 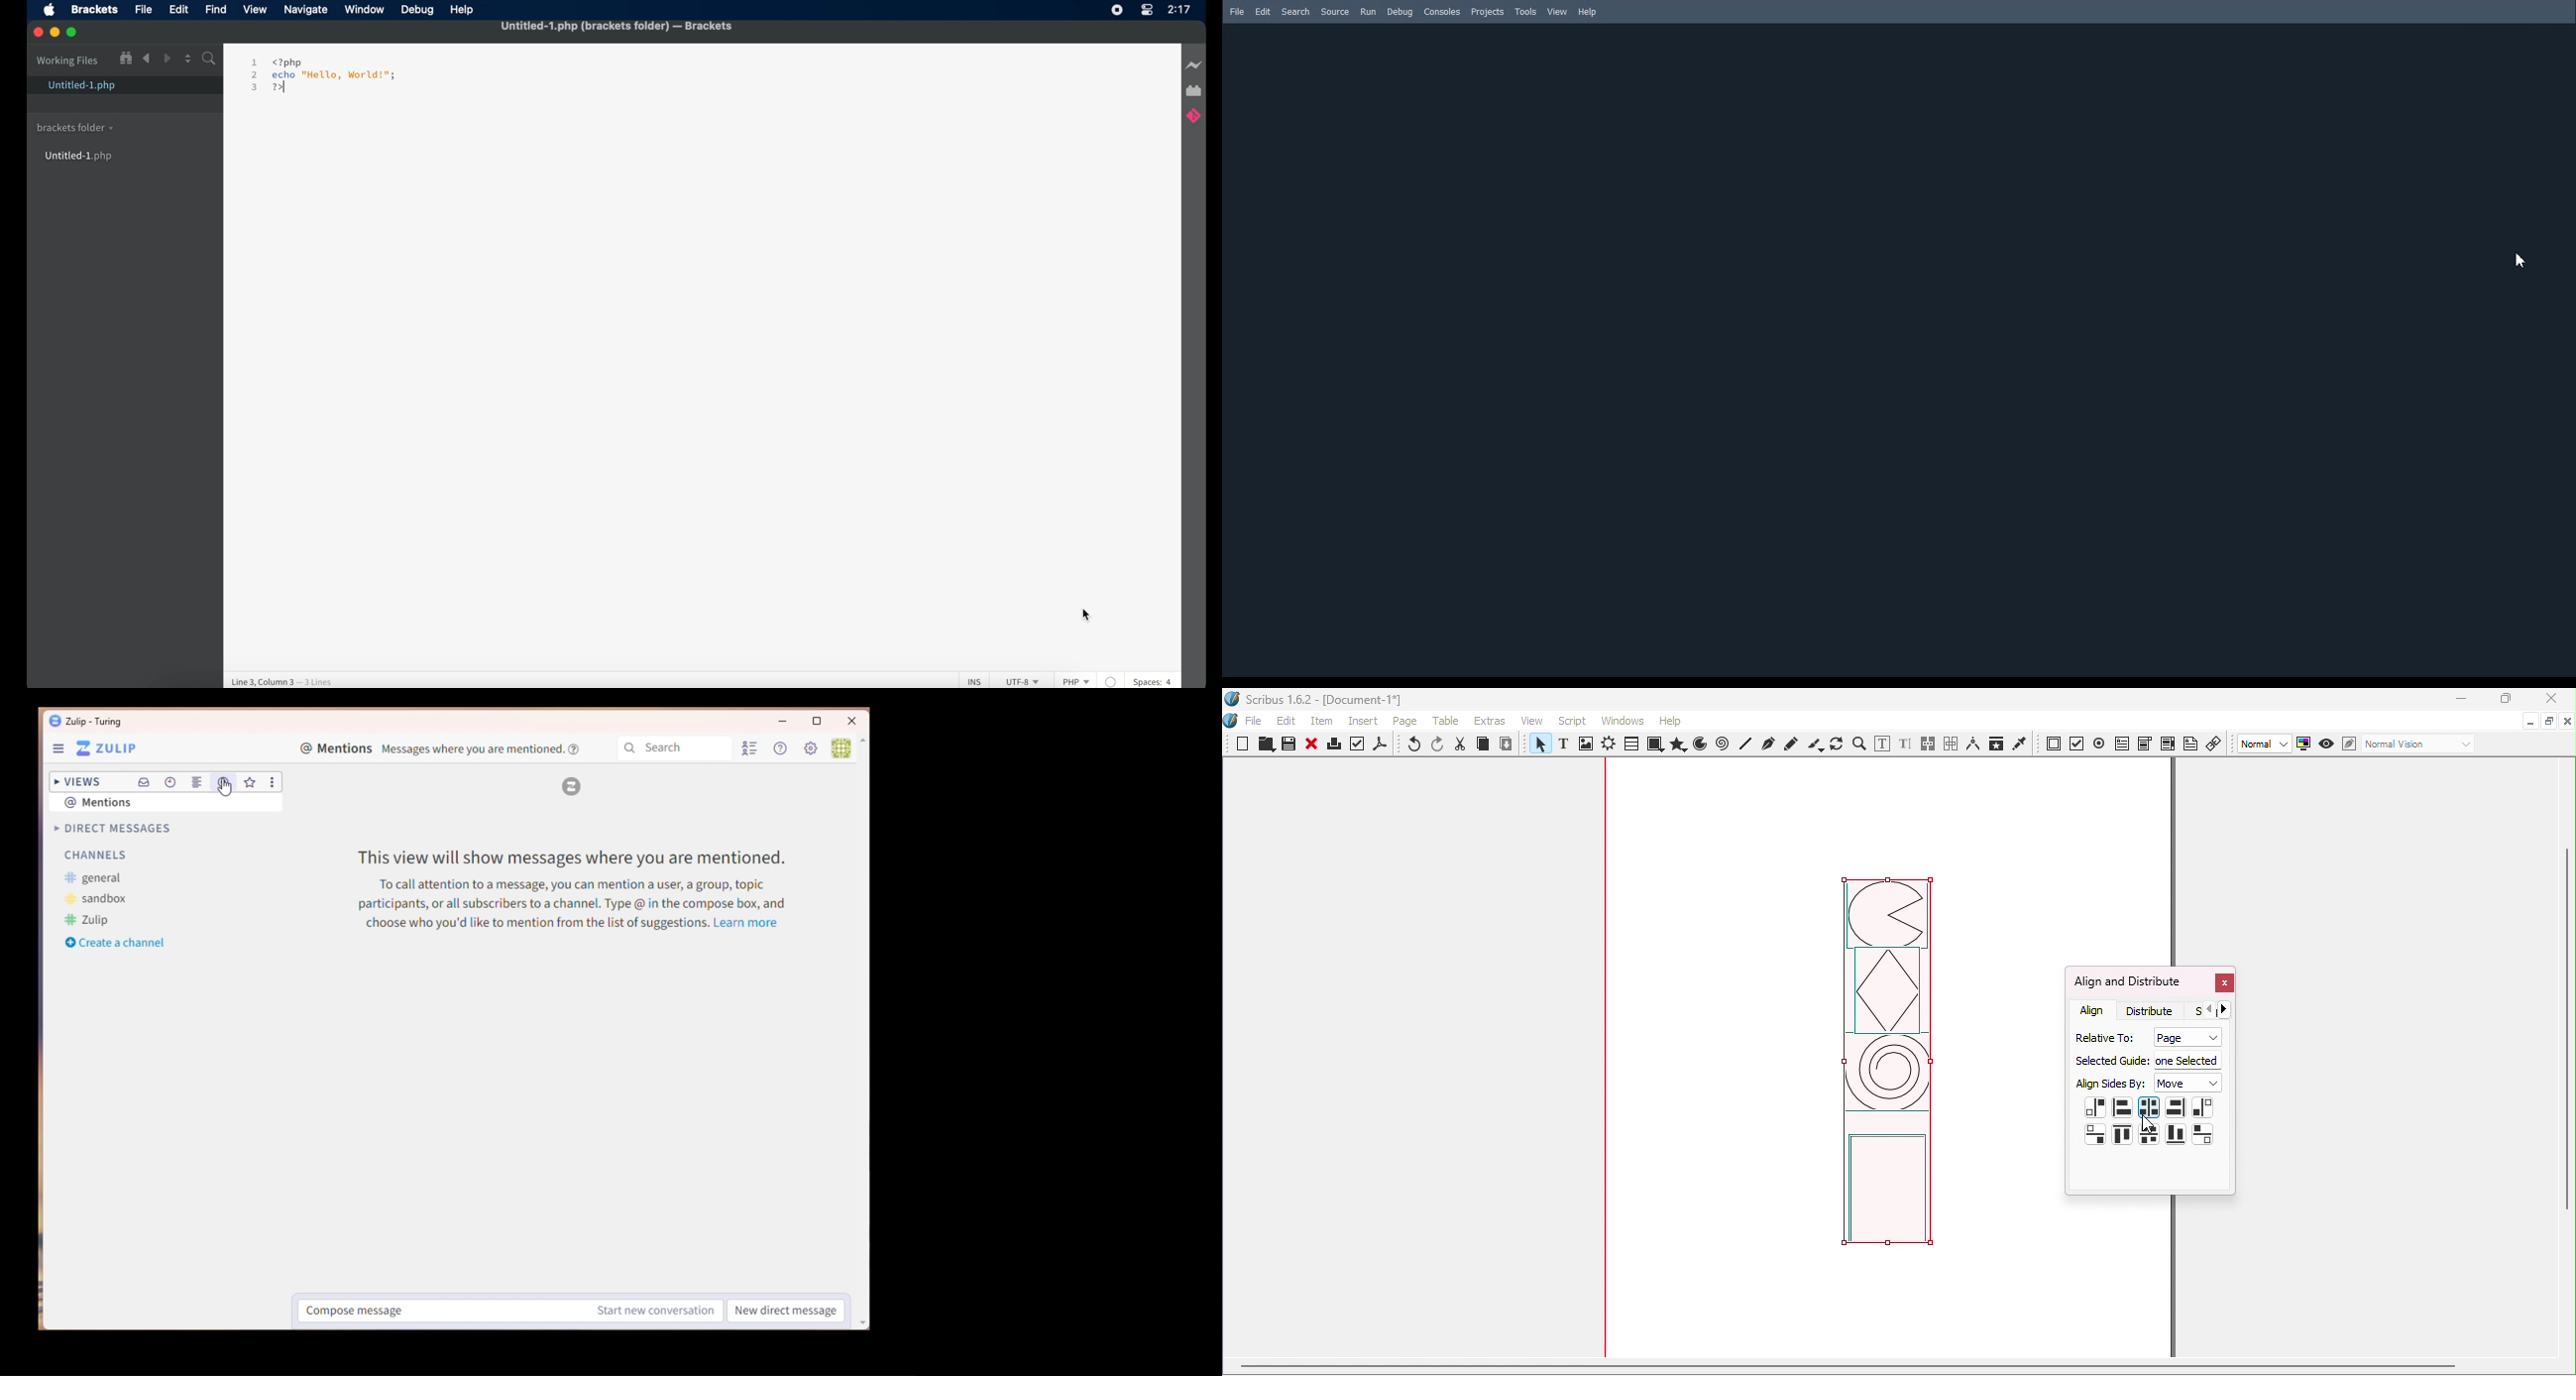 I want to click on Edit, so click(x=1287, y=721).